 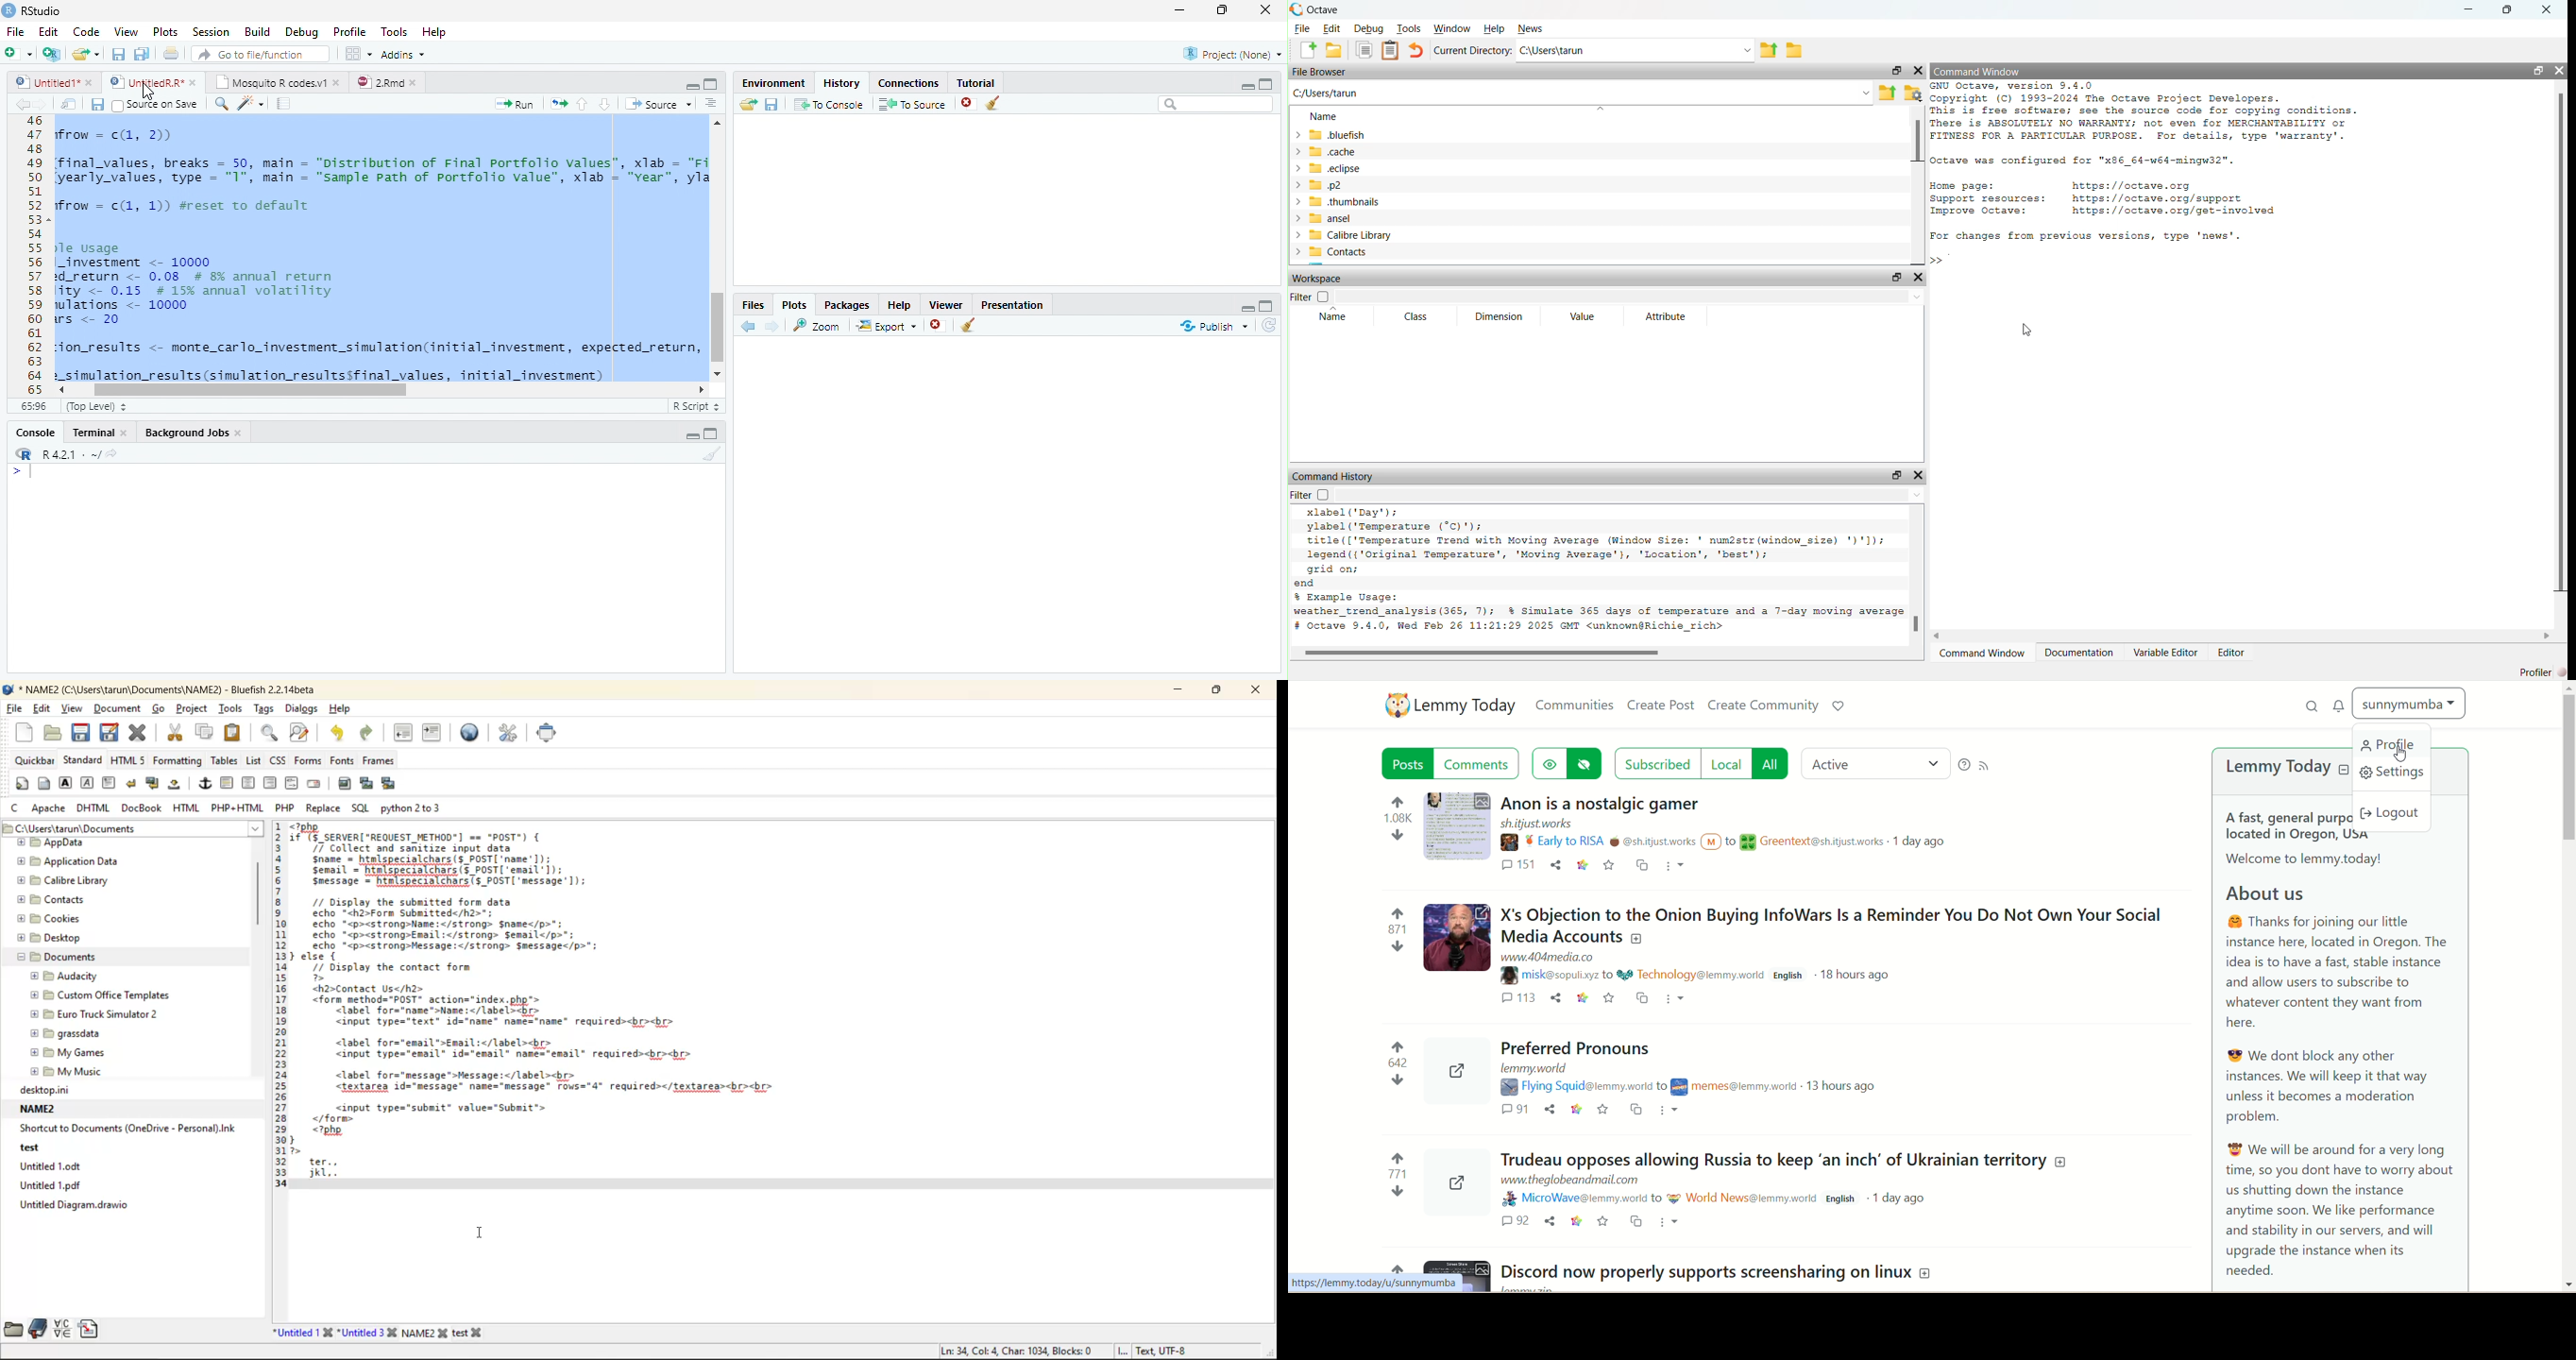 What do you see at coordinates (2306, 710) in the screenshot?
I see `search` at bounding box center [2306, 710].